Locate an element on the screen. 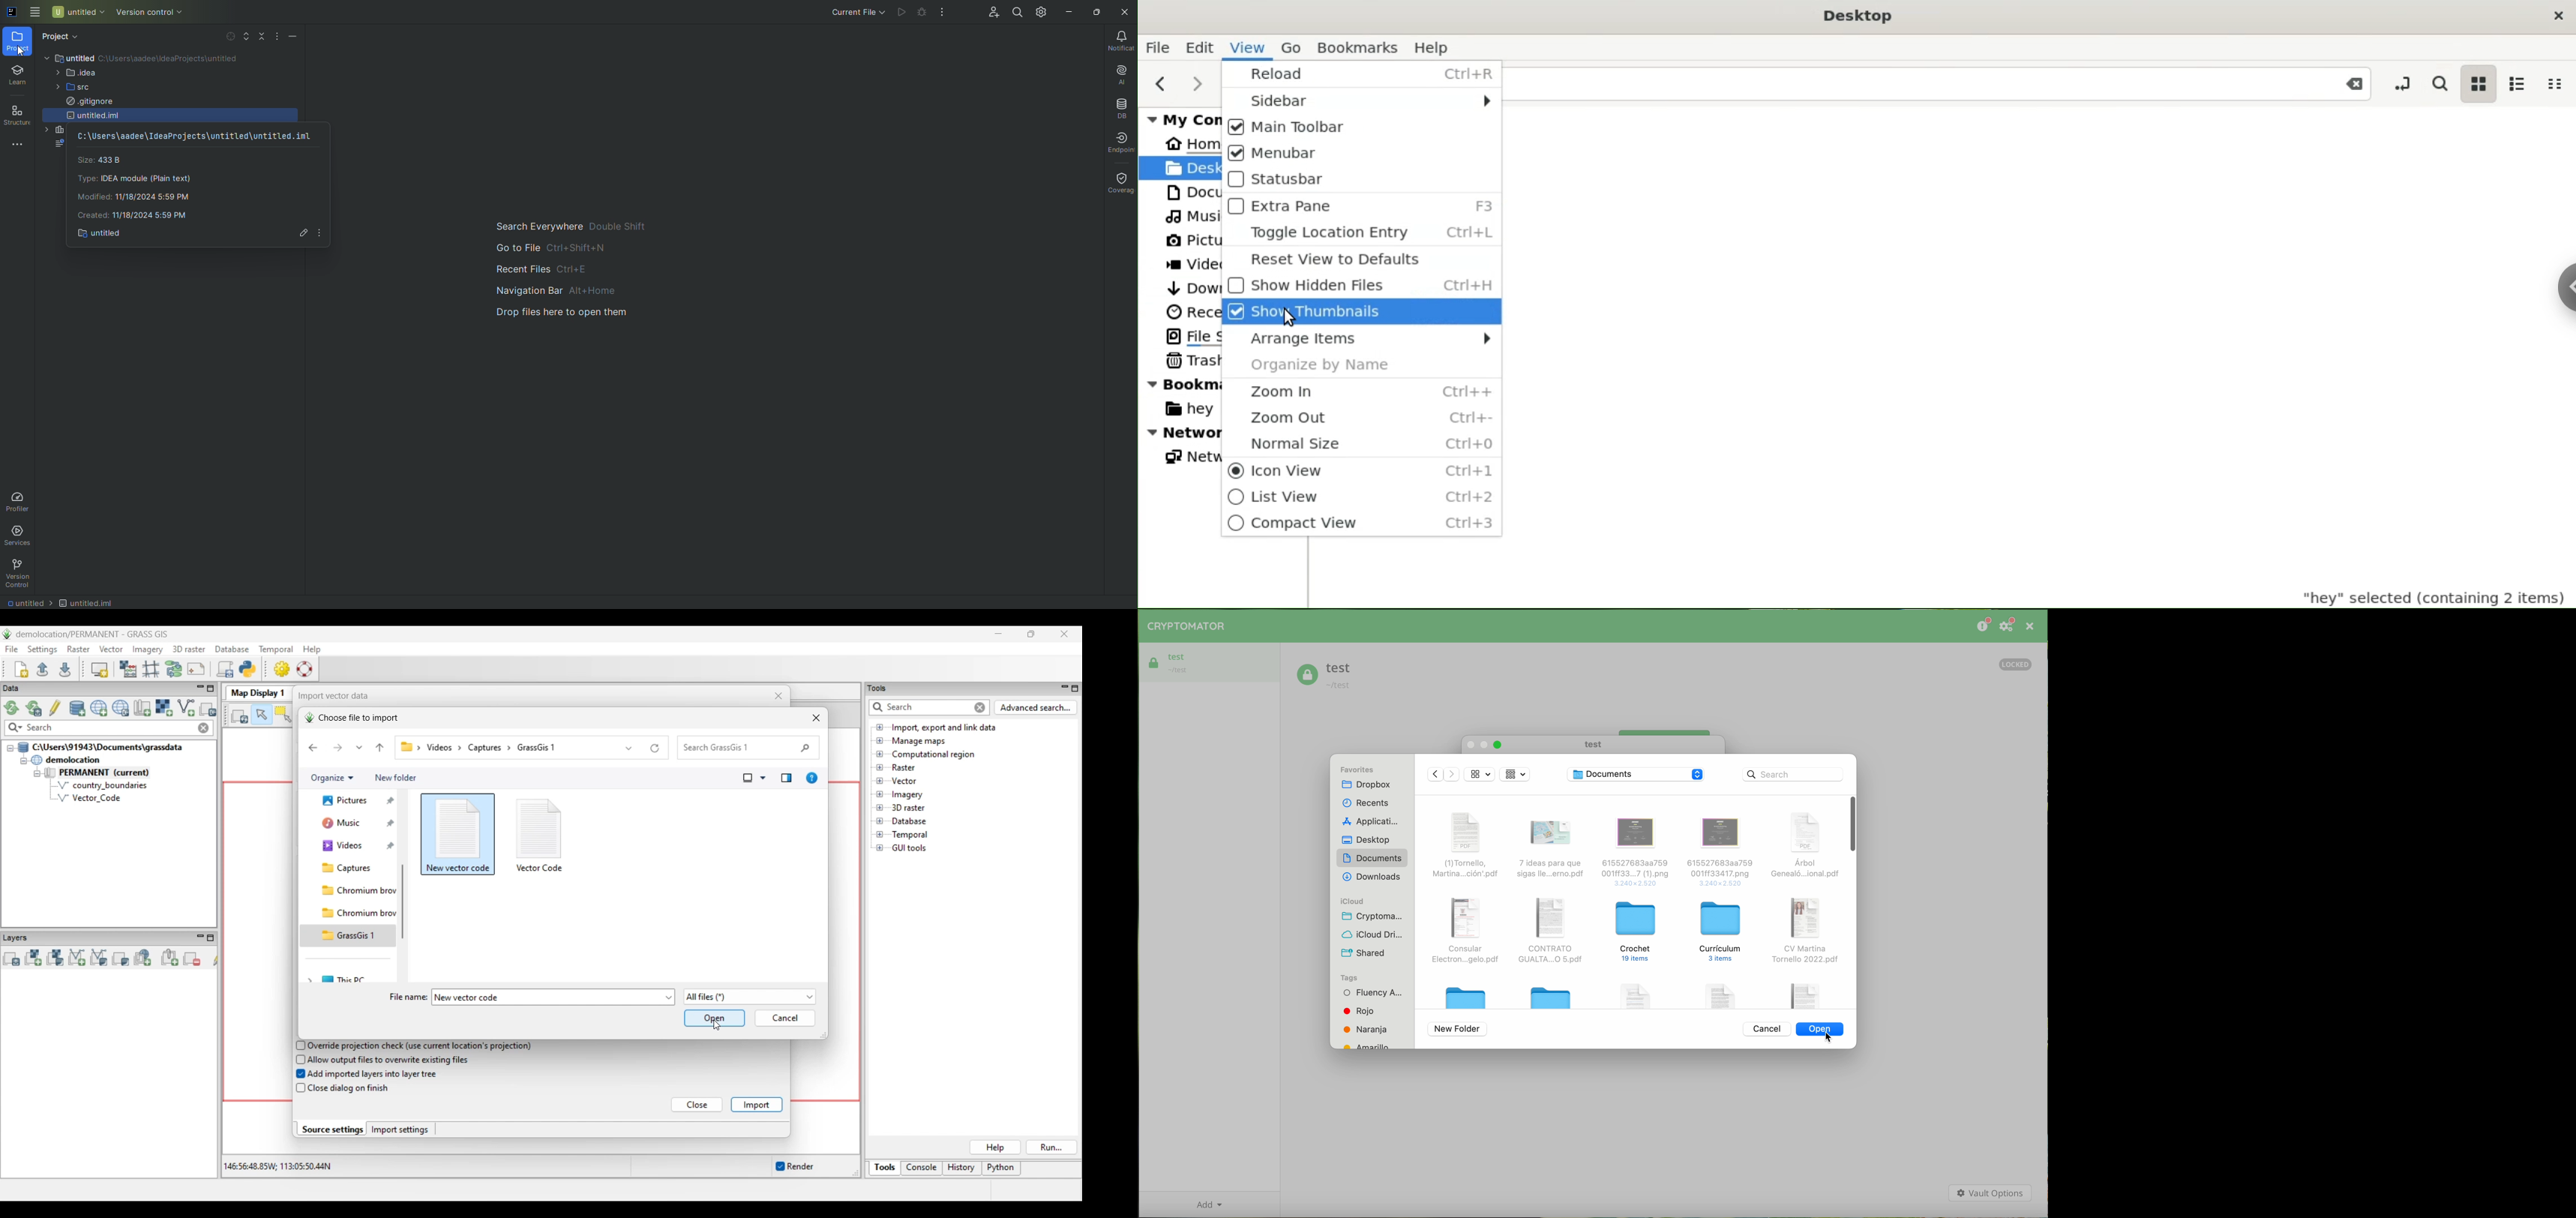 This screenshot has width=2576, height=1232. Show Thumbnails is located at coordinates (1362, 310).